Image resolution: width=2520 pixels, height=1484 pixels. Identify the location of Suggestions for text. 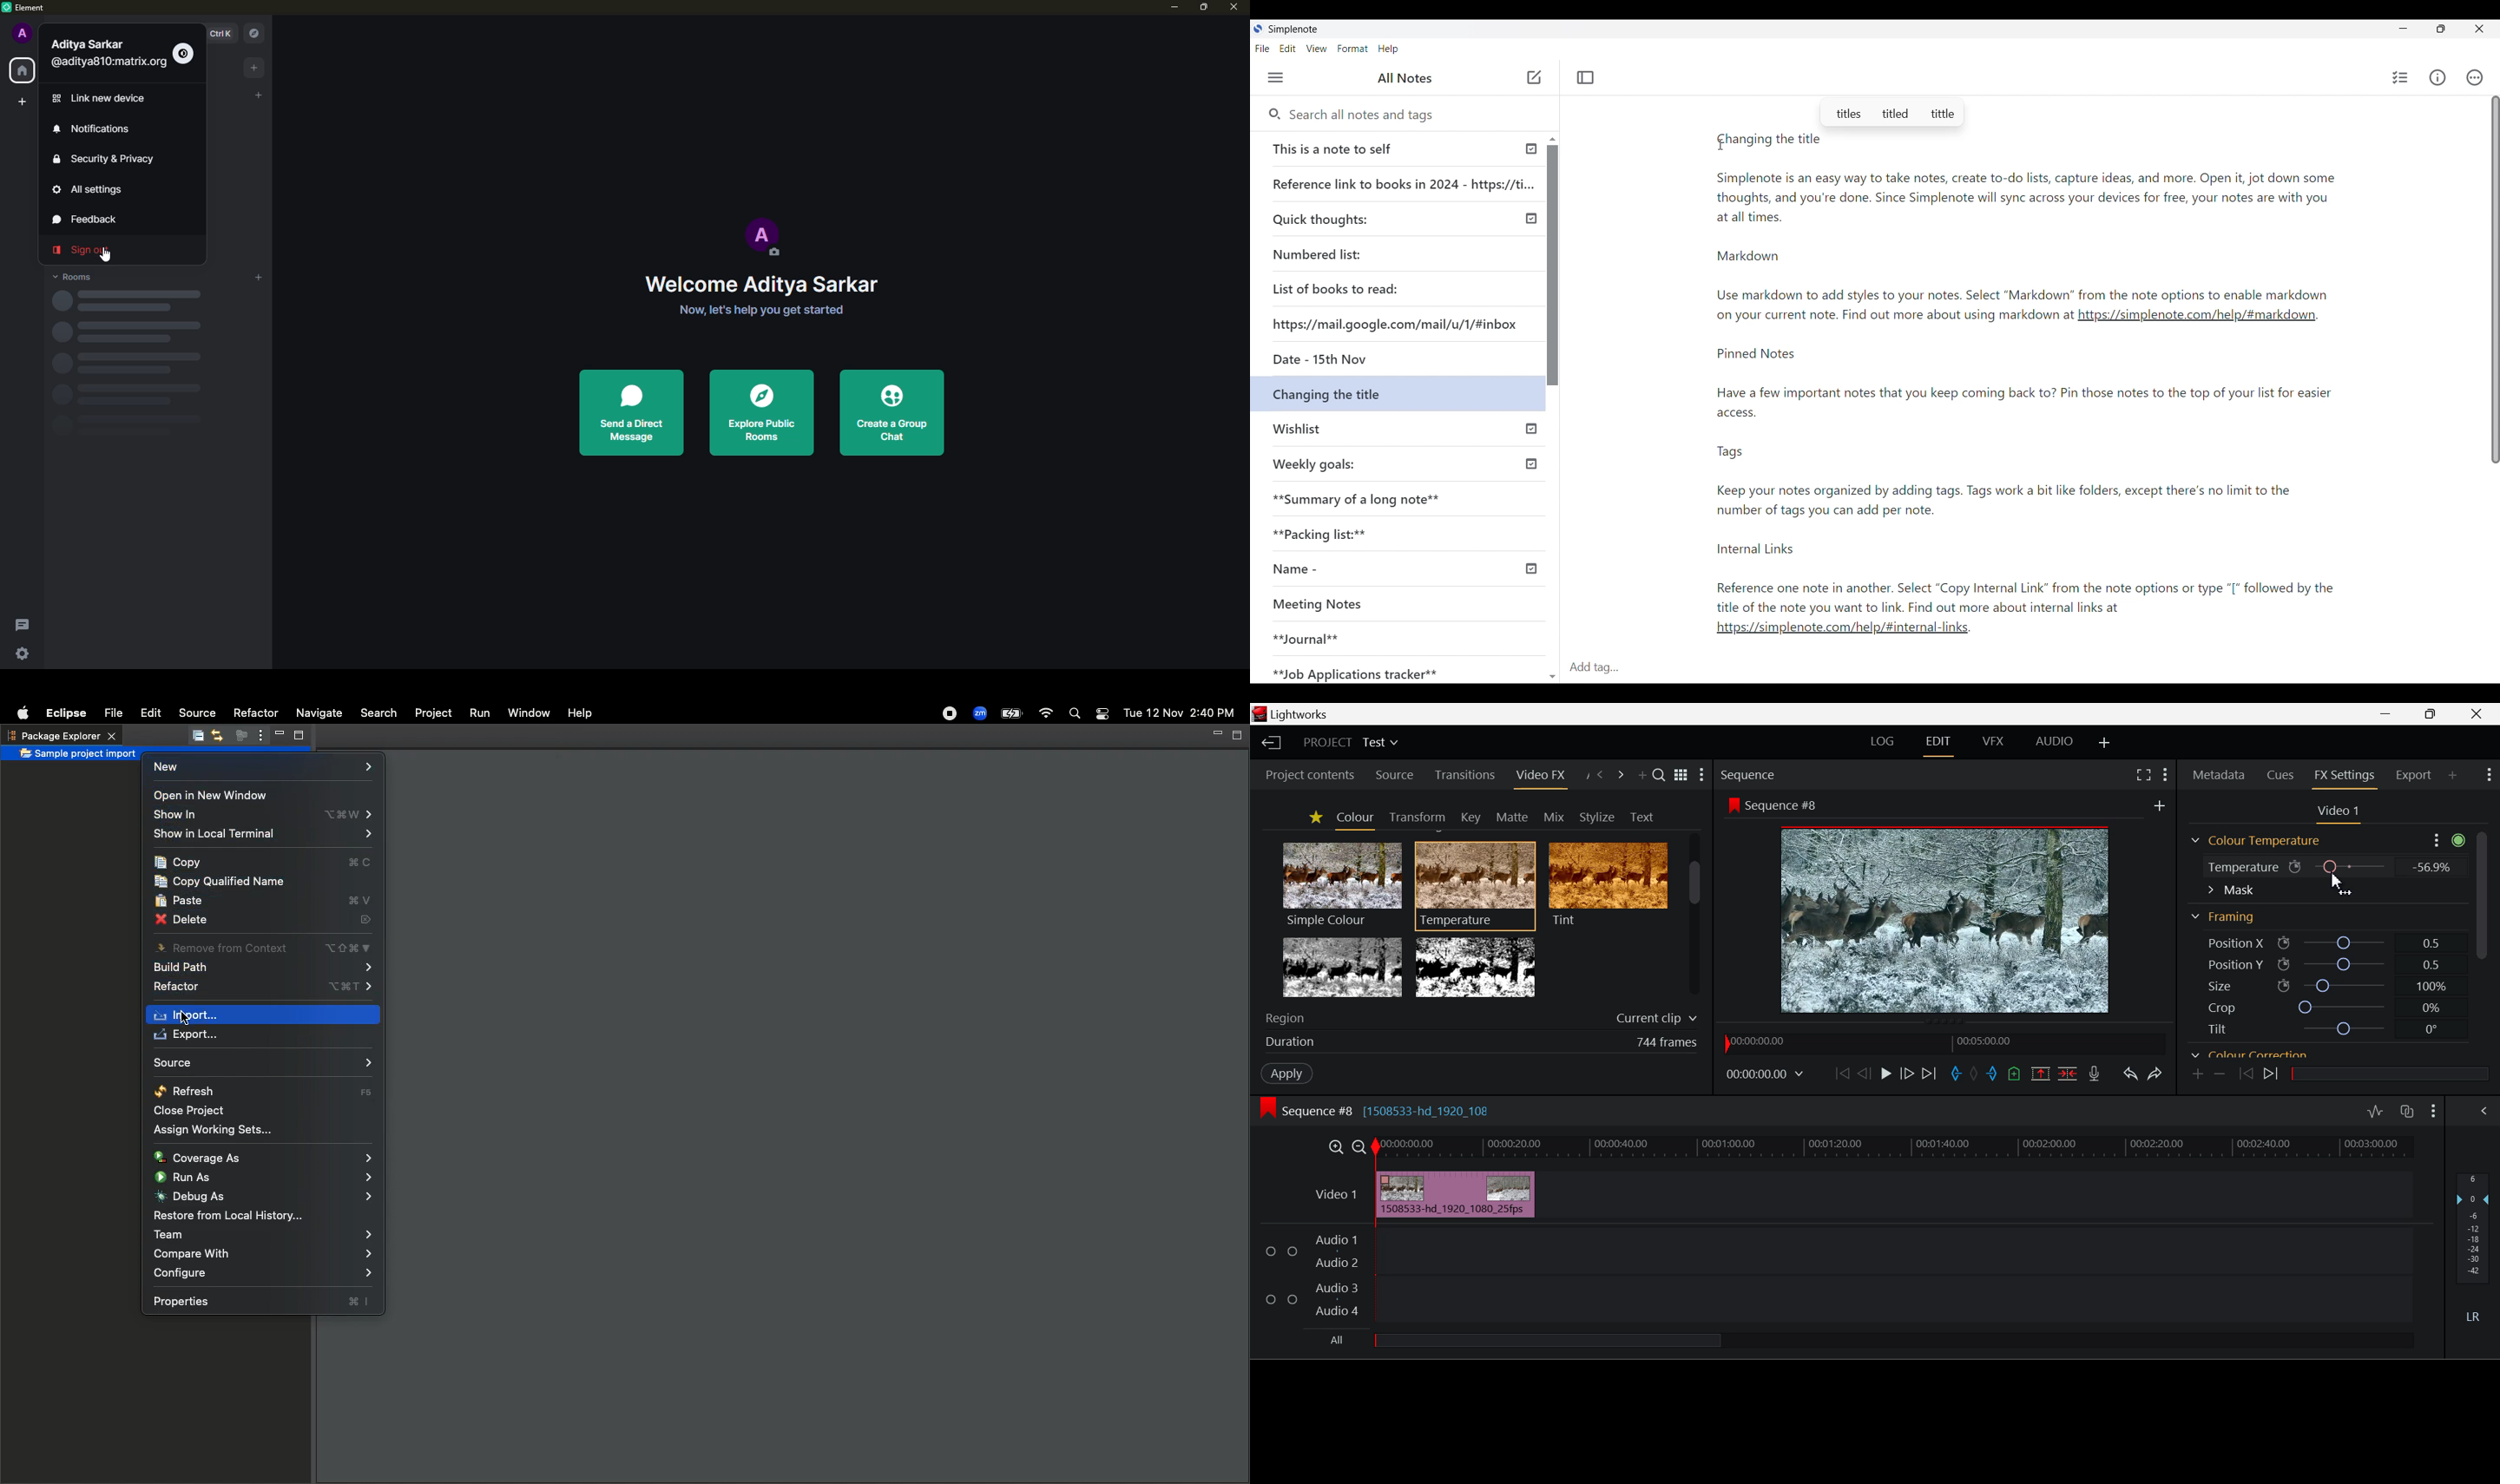
(1891, 111).